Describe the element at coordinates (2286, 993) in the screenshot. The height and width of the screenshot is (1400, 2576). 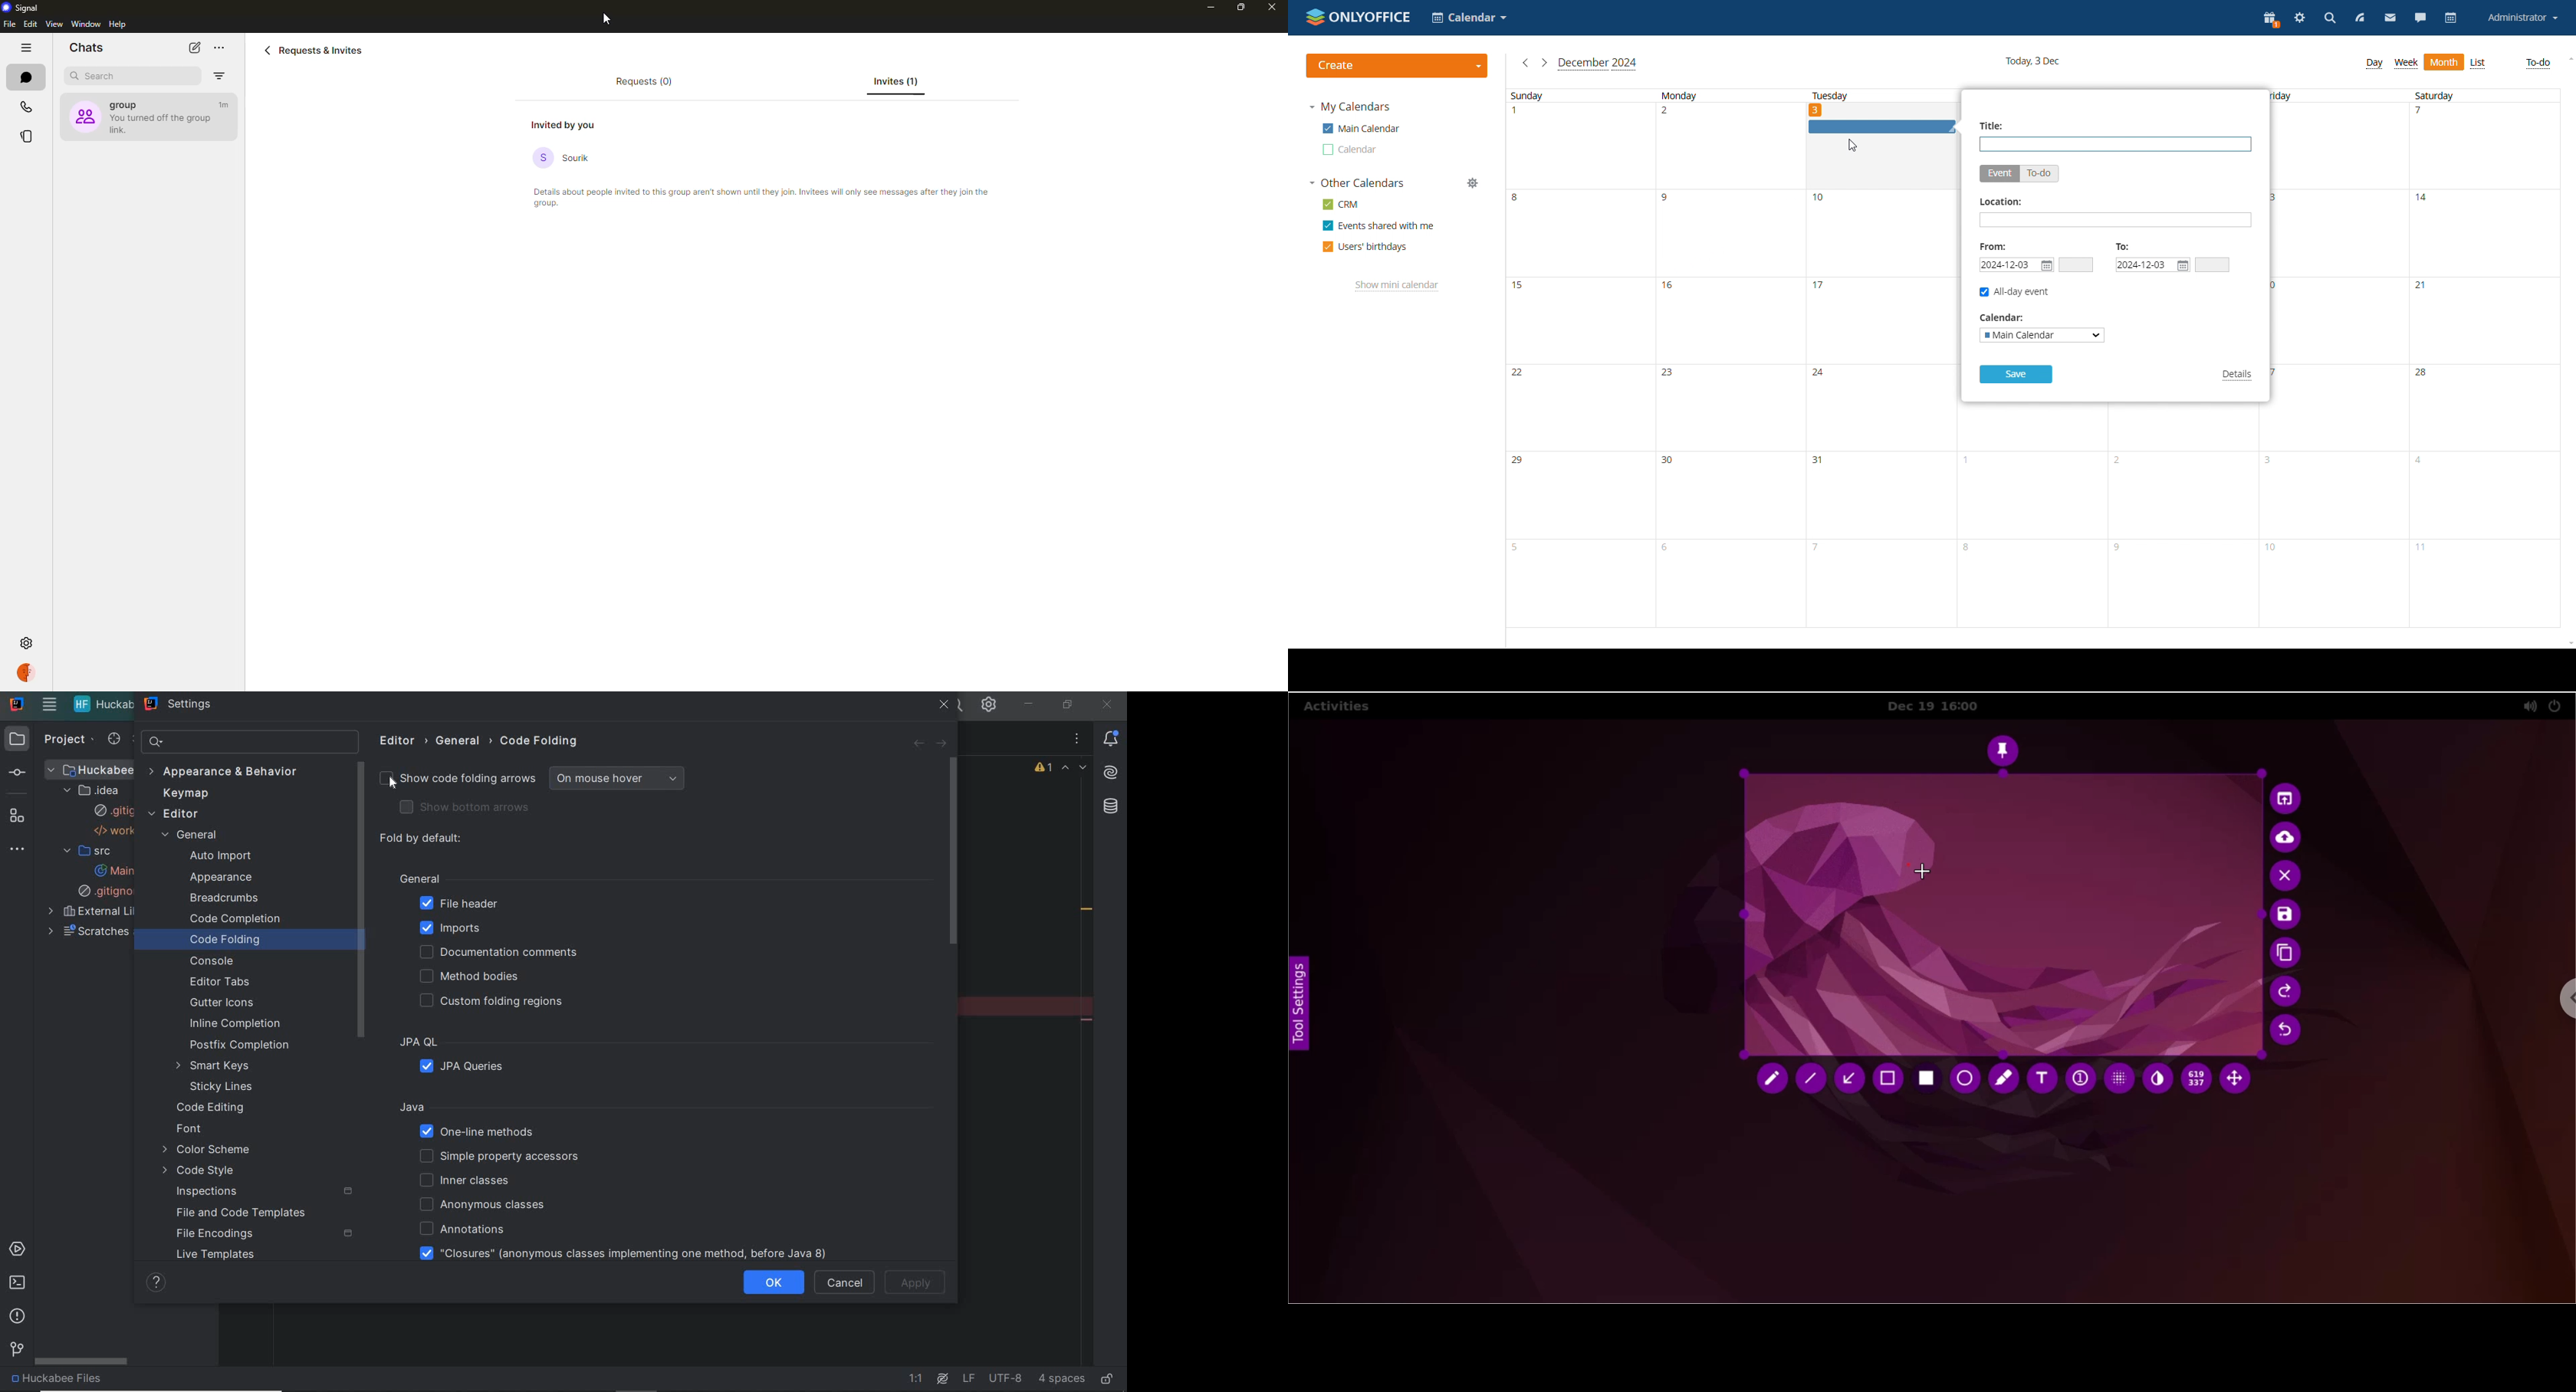
I see `redo` at that location.